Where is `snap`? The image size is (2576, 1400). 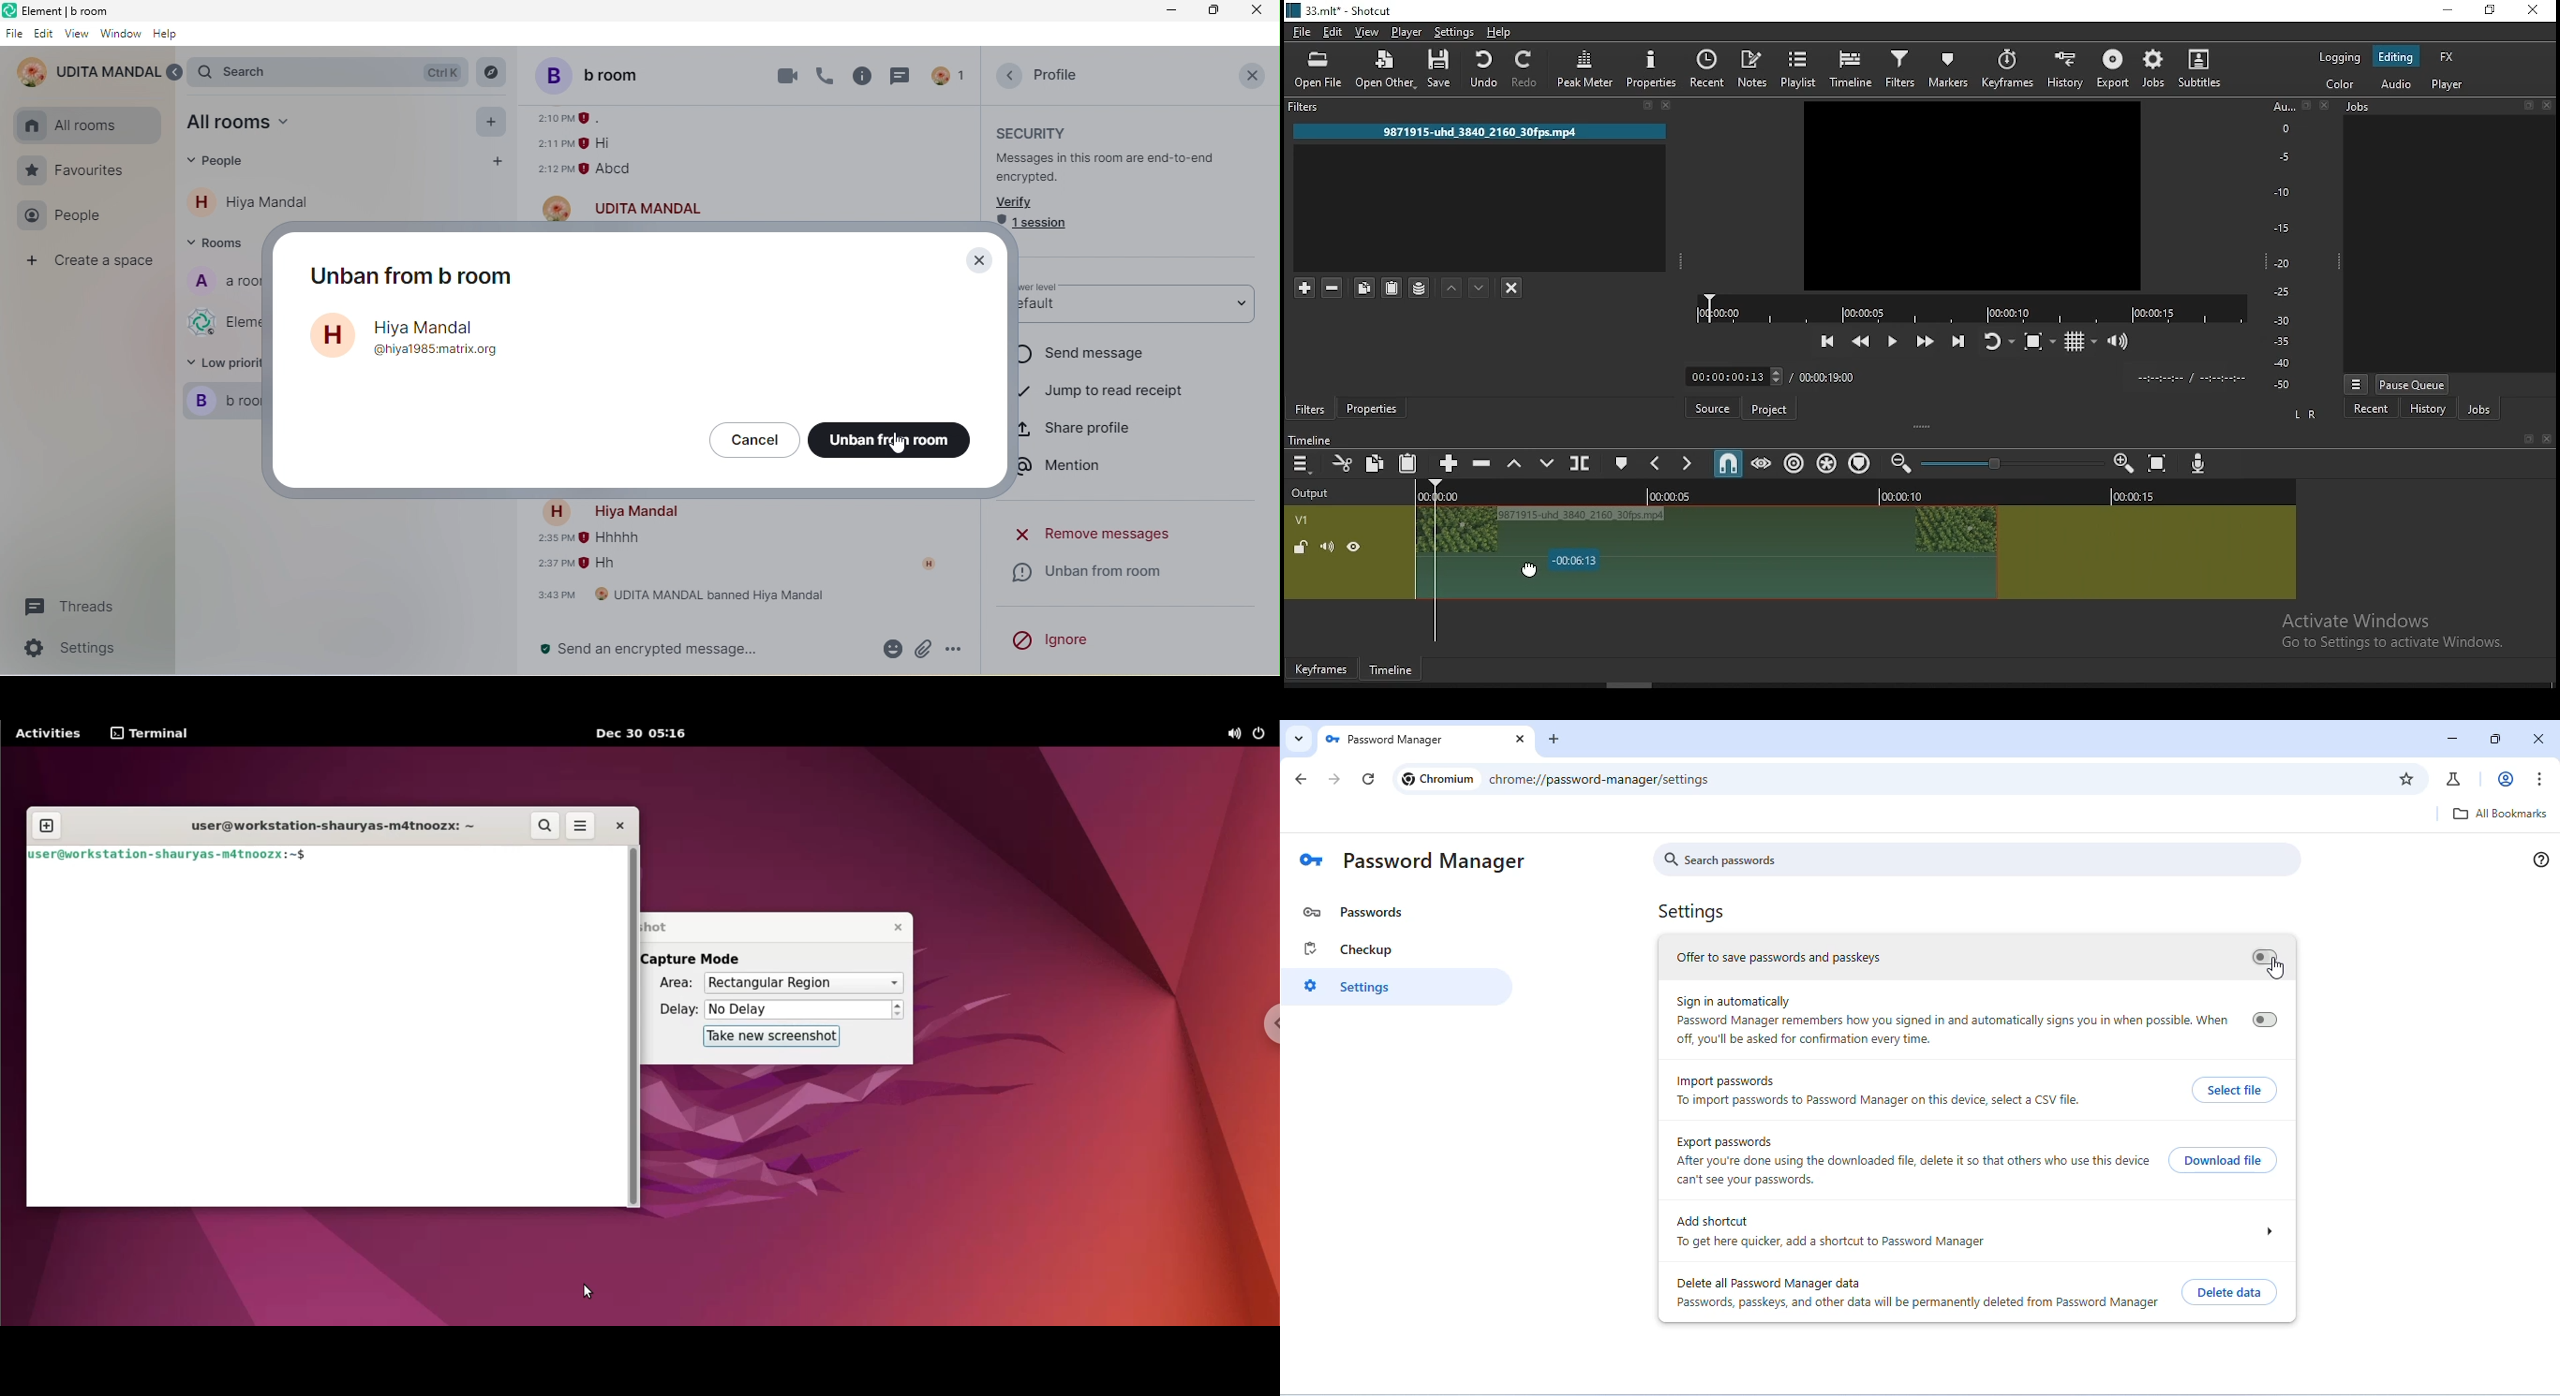 snap is located at coordinates (1731, 465).